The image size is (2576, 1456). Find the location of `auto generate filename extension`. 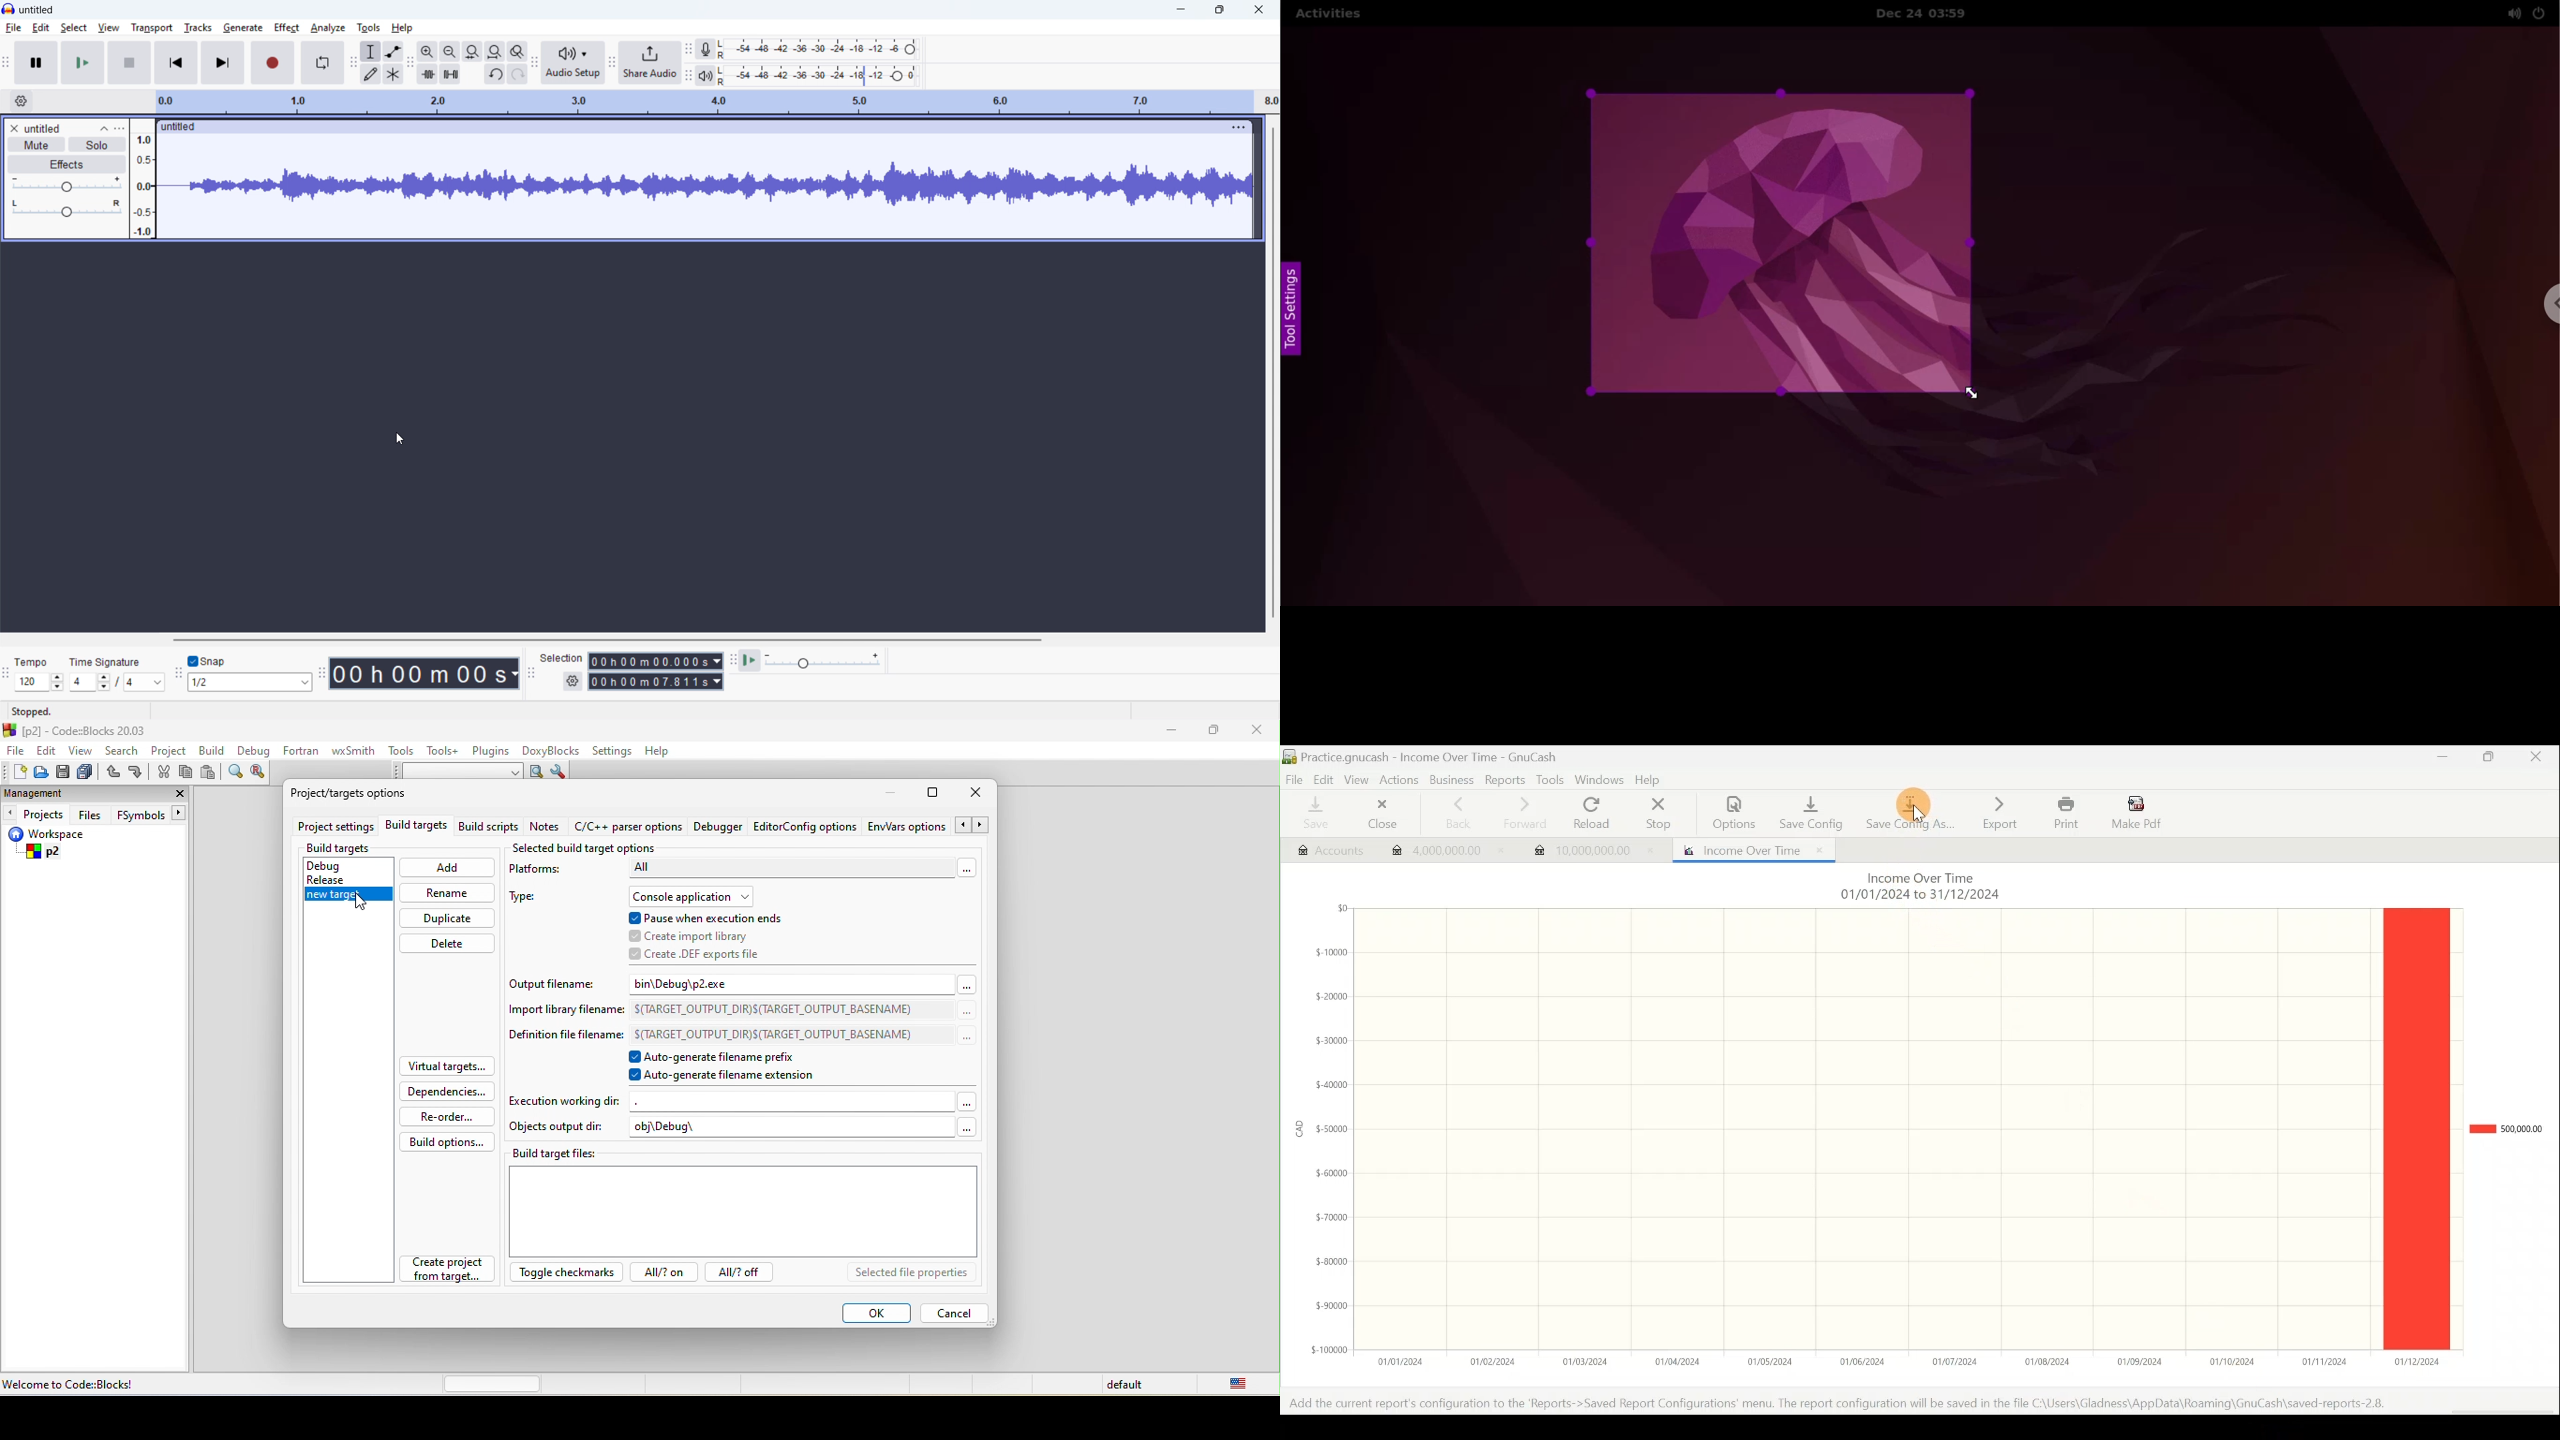

auto generate filename extension is located at coordinates (732, 1078).